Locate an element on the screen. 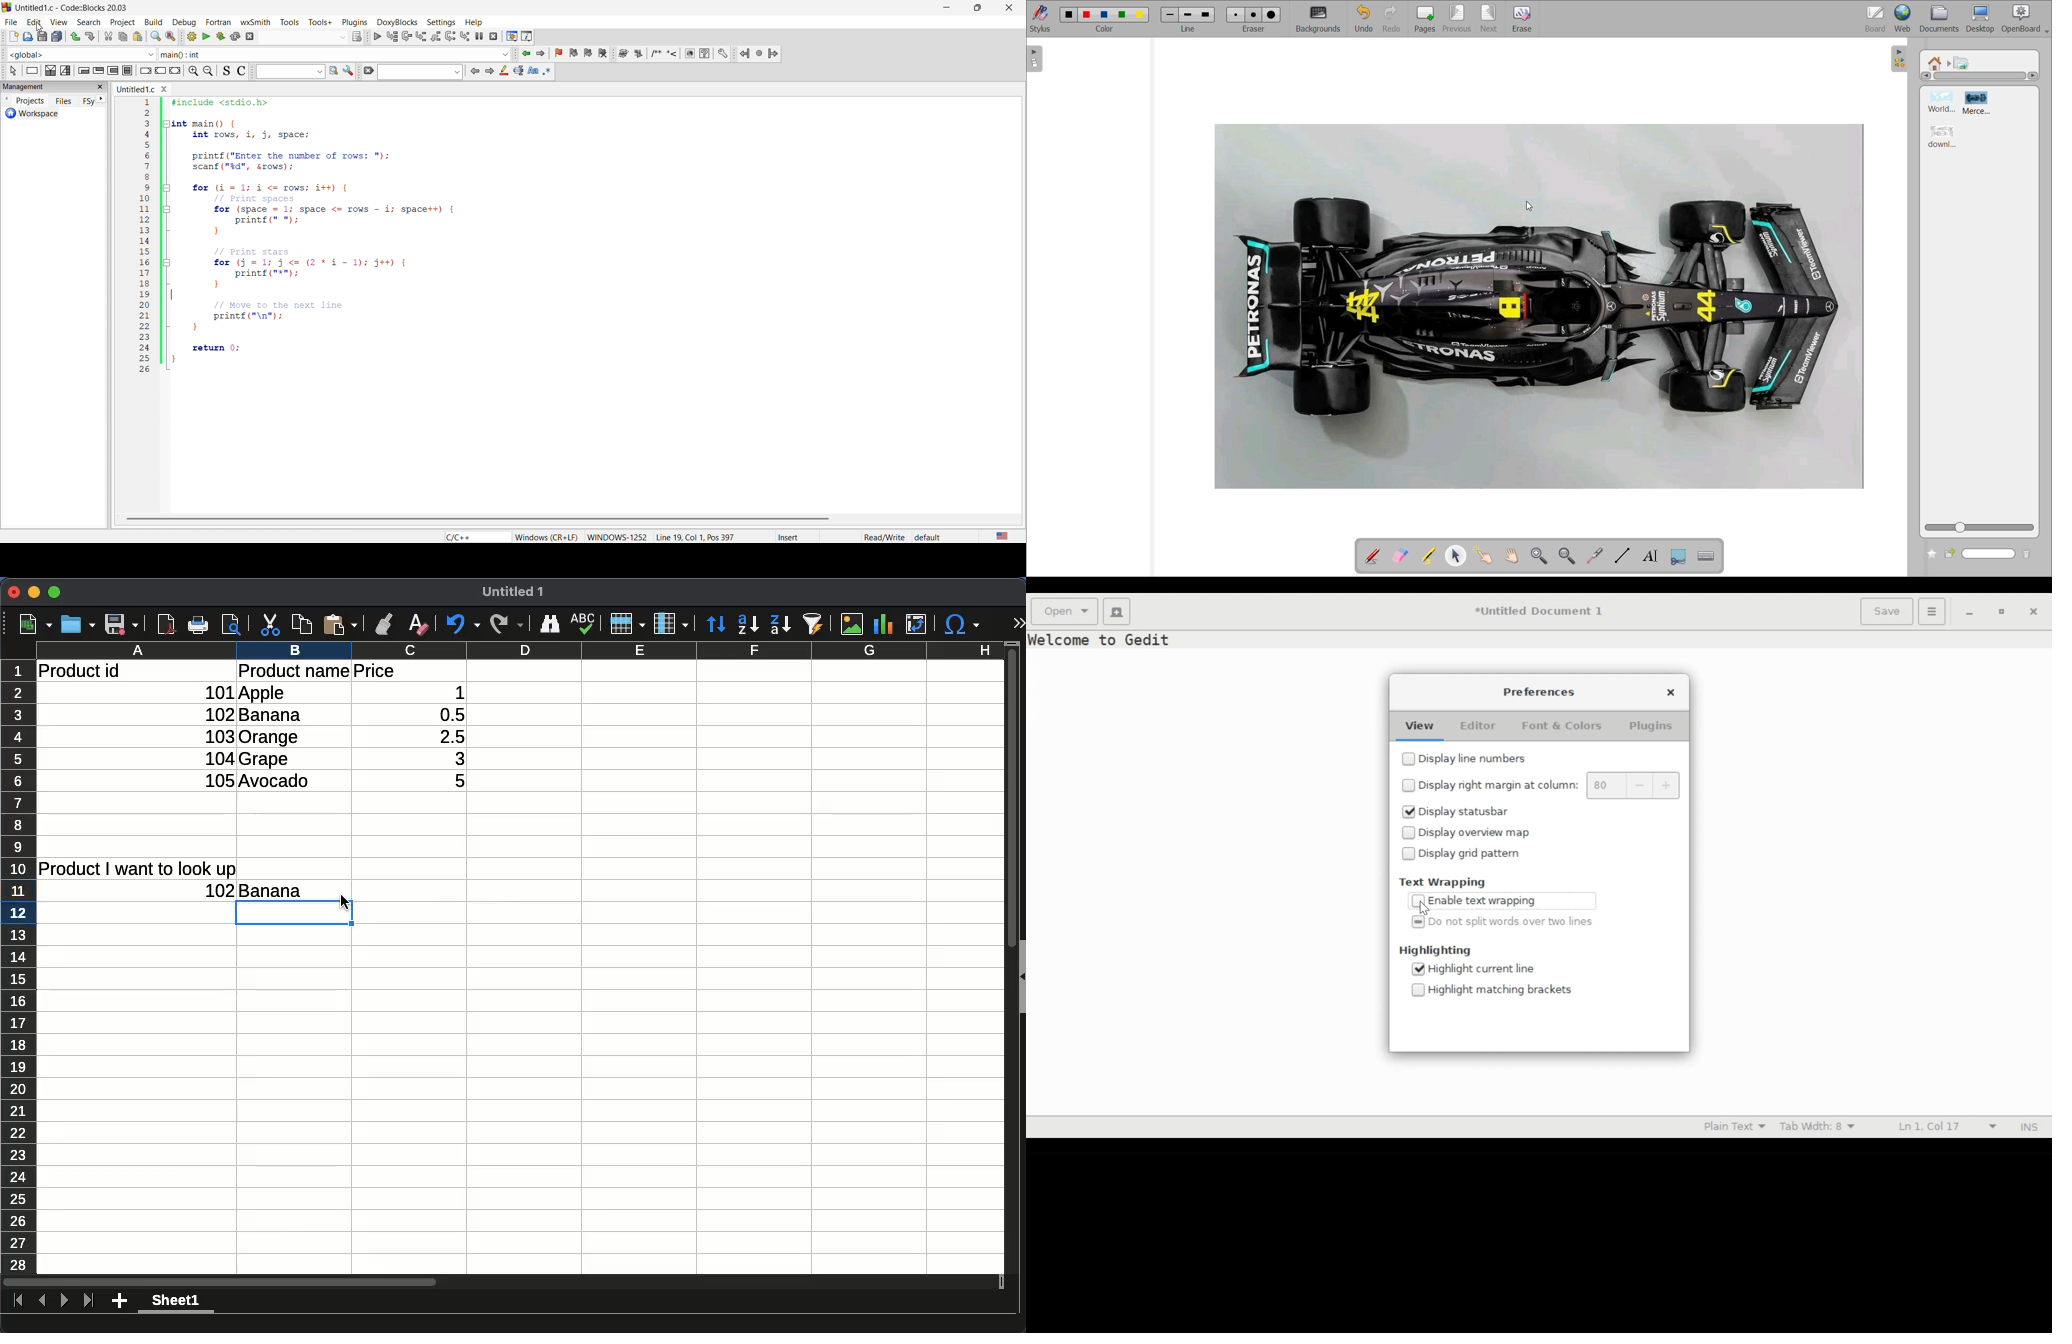  increase is located at coordinates (1668, 785).